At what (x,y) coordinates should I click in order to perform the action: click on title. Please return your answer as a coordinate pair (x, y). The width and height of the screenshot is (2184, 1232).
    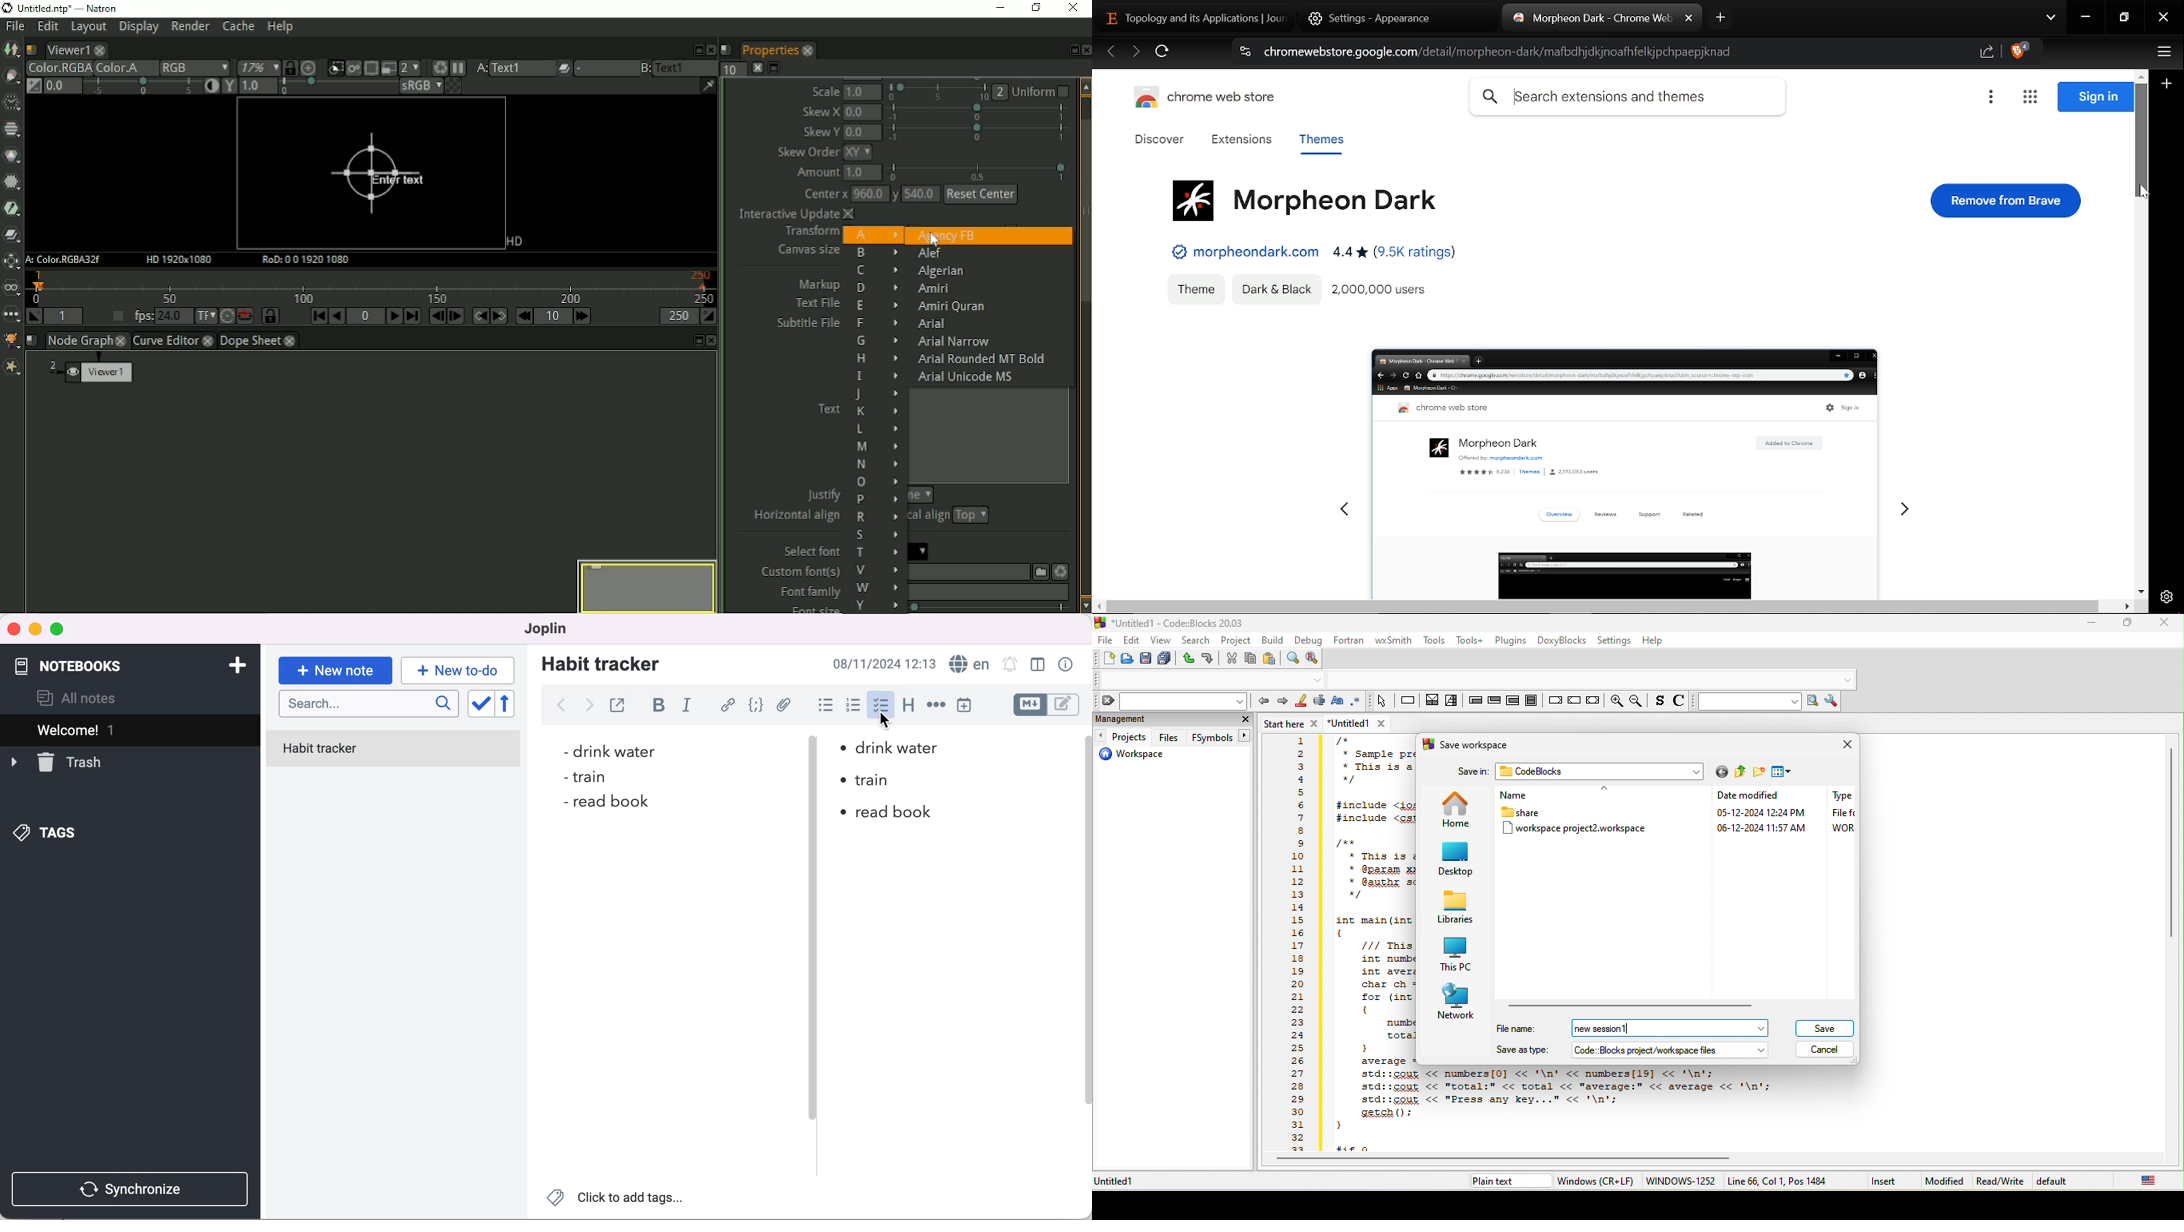
    Looking at the image, I should click on (72, 8).